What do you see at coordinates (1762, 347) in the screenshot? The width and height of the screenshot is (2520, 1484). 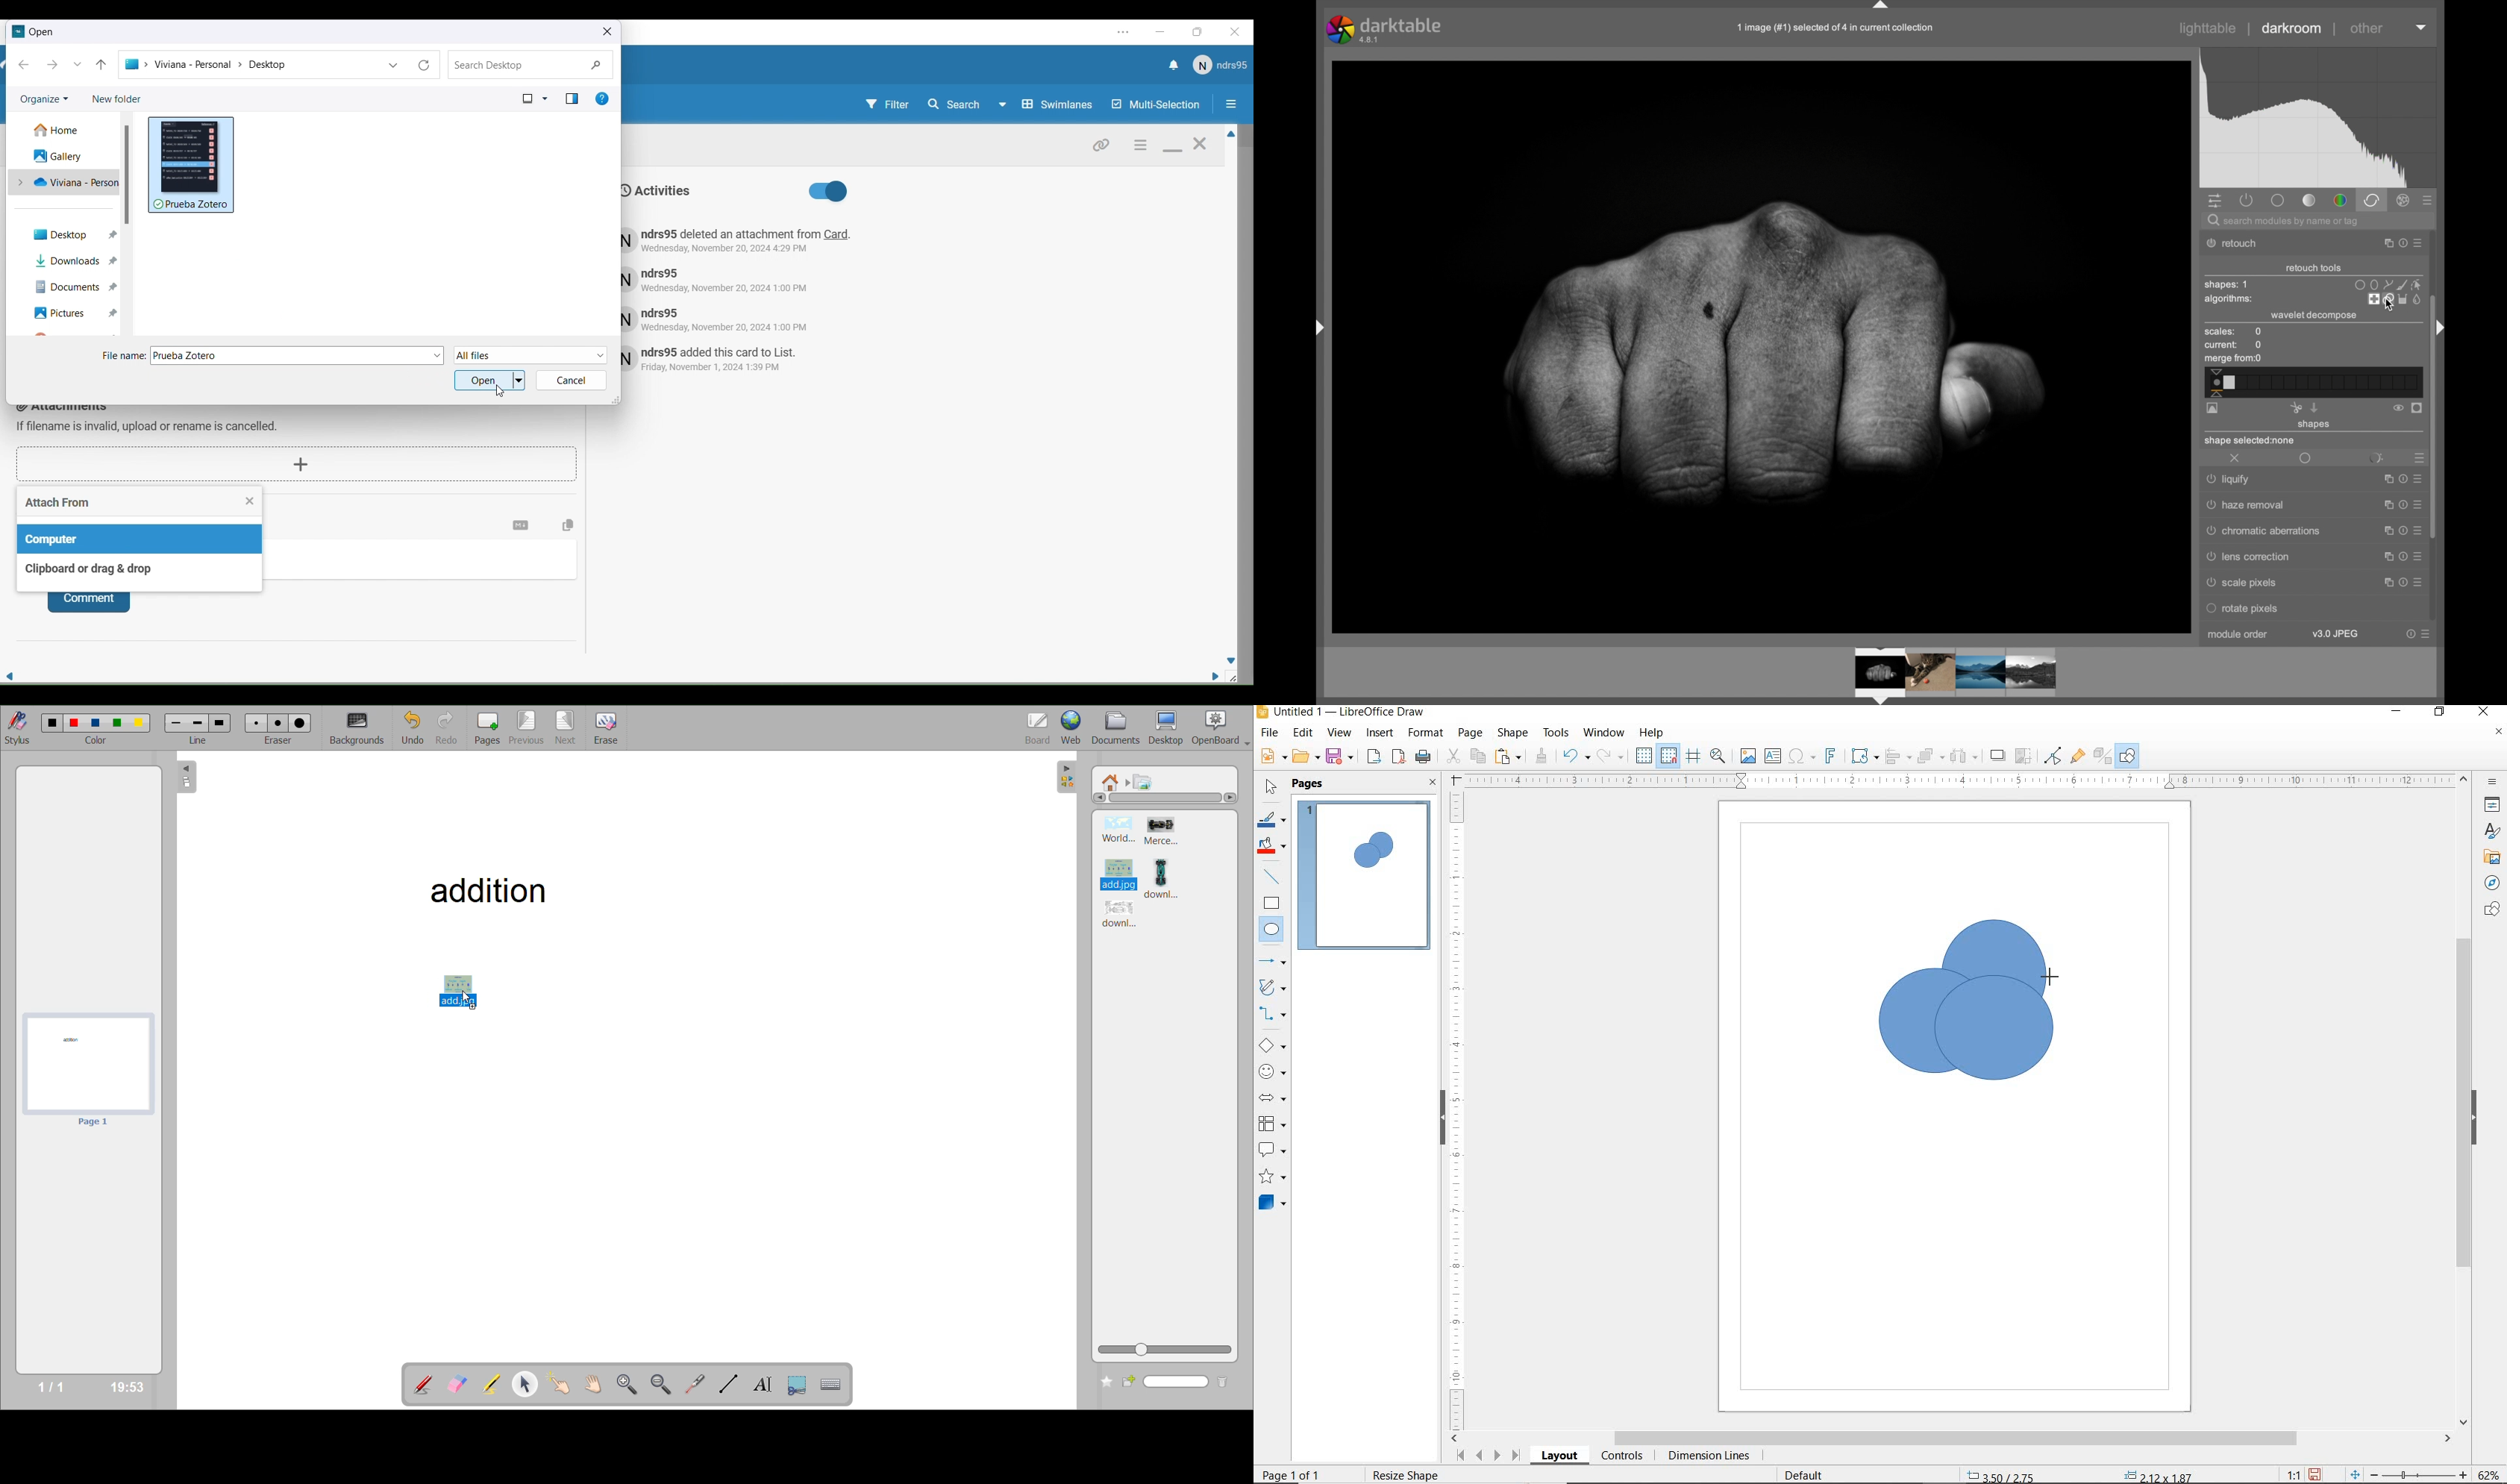 I see `photo` at bounding box center [1762, 347].